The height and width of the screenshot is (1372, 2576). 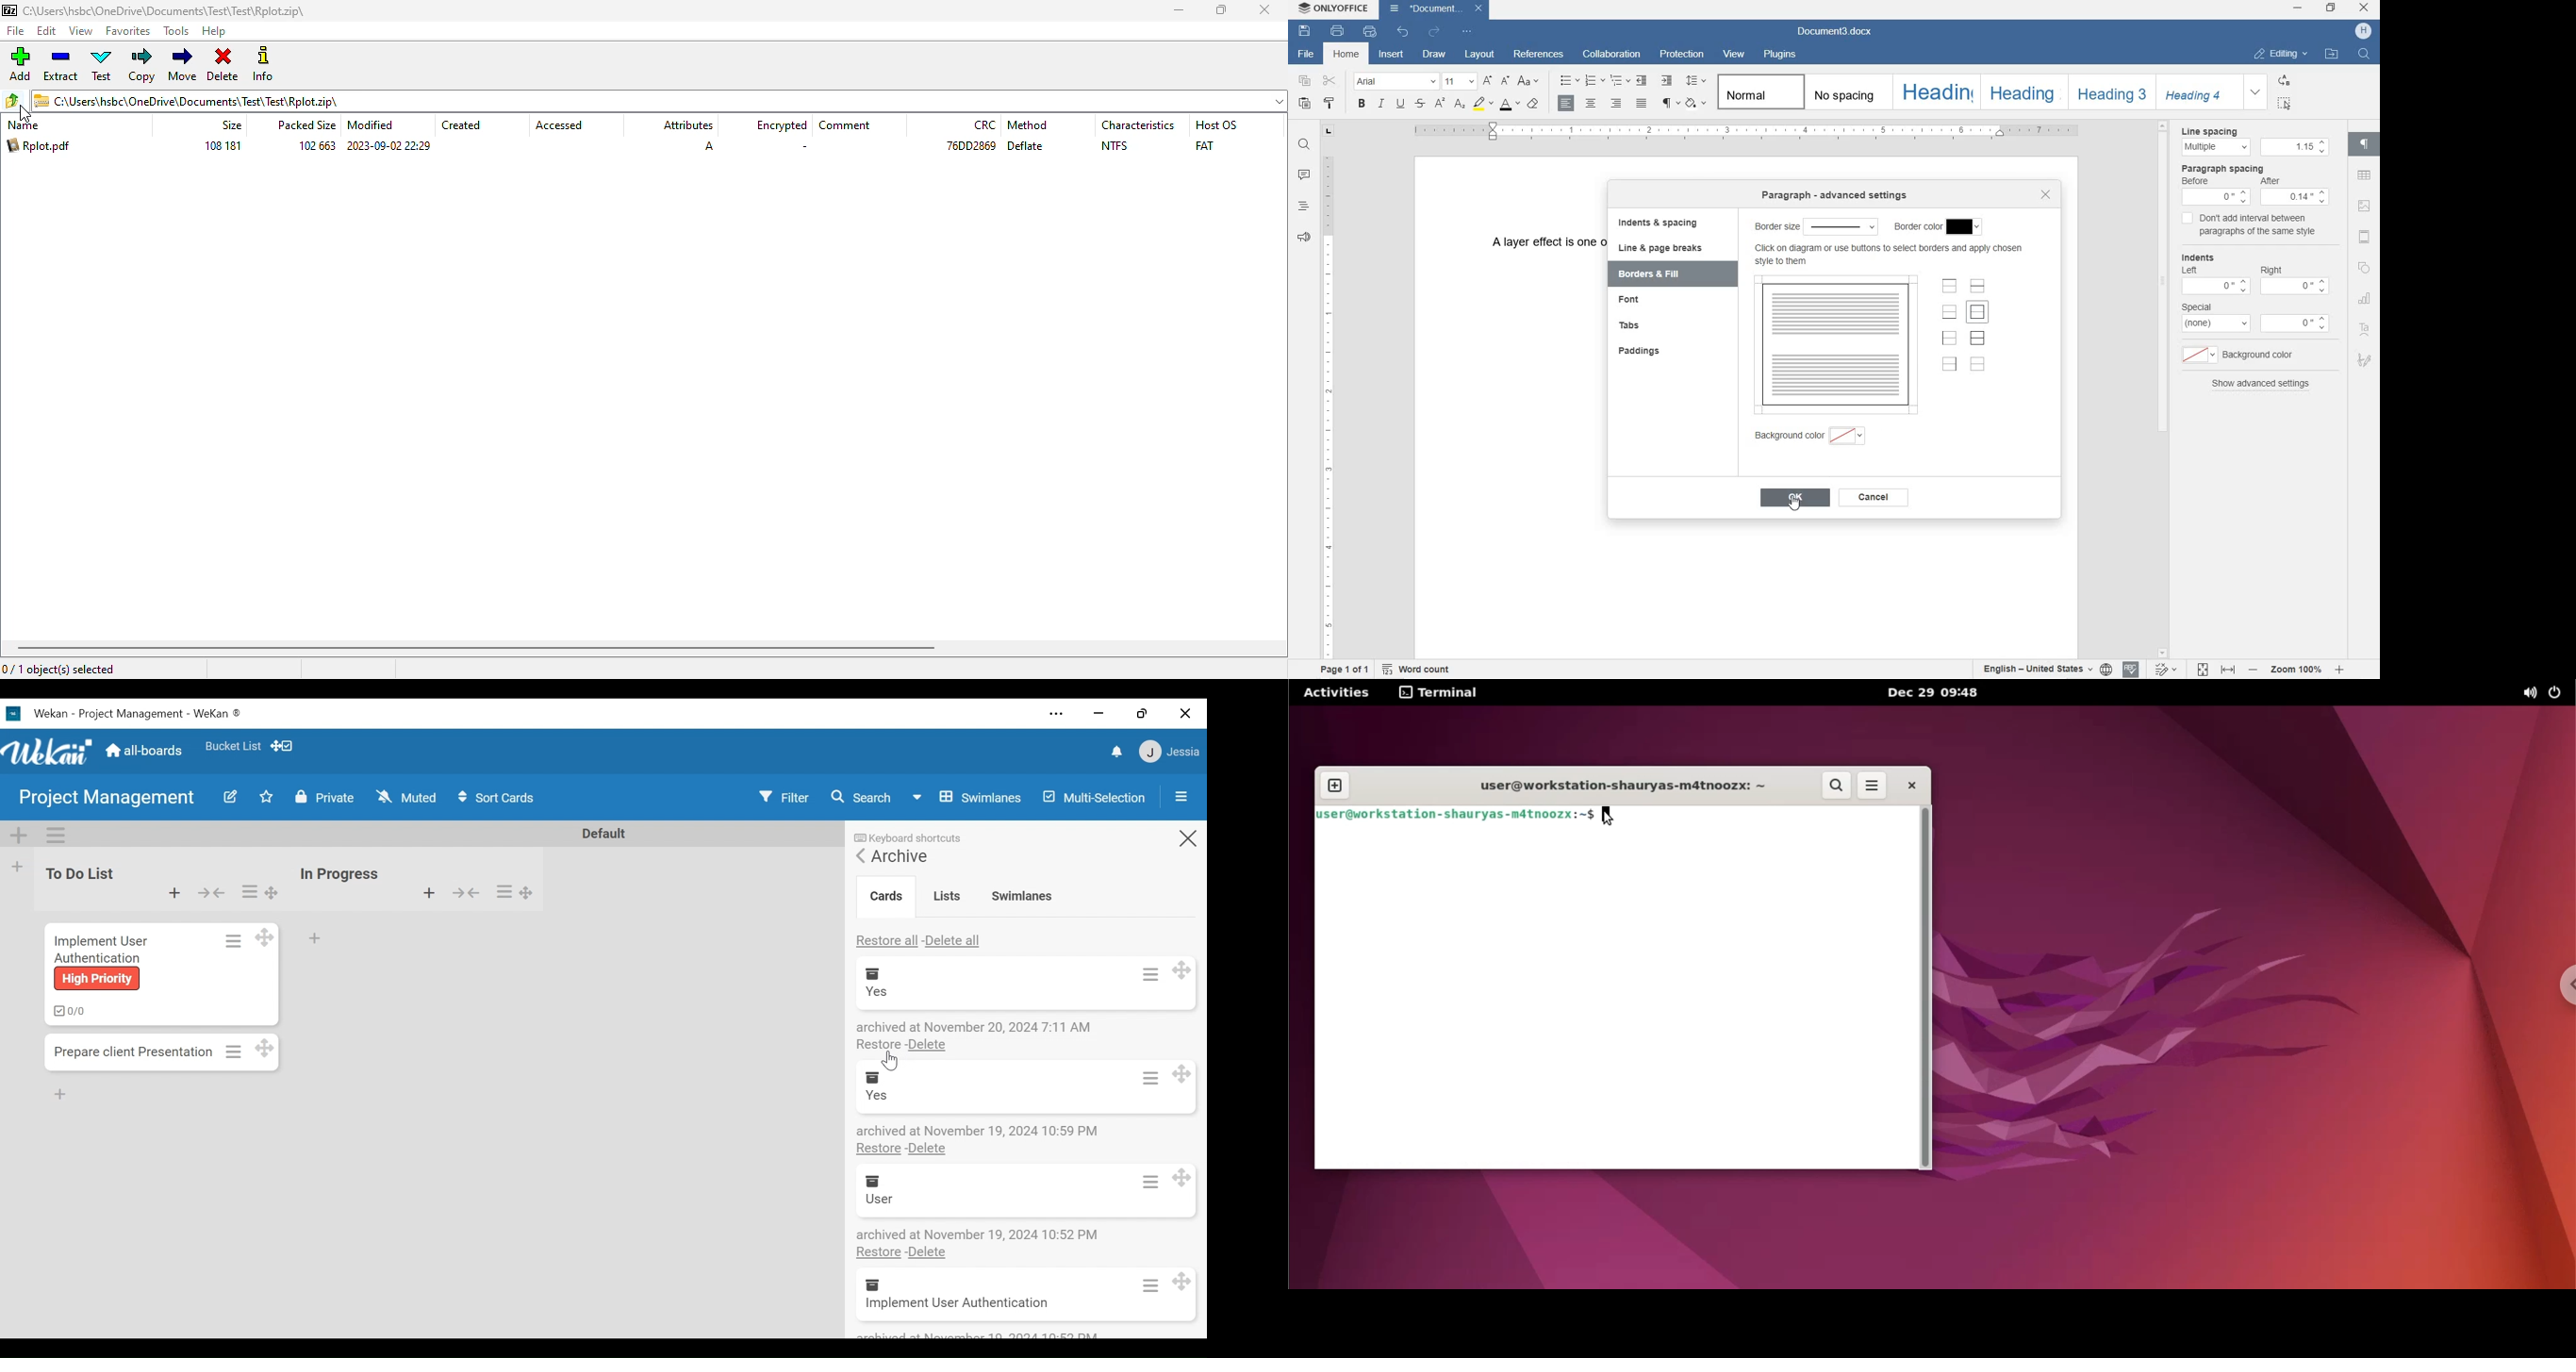 What do you see at coordinates (1189, 1282) in the screenshot?
I see `Desktop drag handles` at bounding box center [1189, 1282].